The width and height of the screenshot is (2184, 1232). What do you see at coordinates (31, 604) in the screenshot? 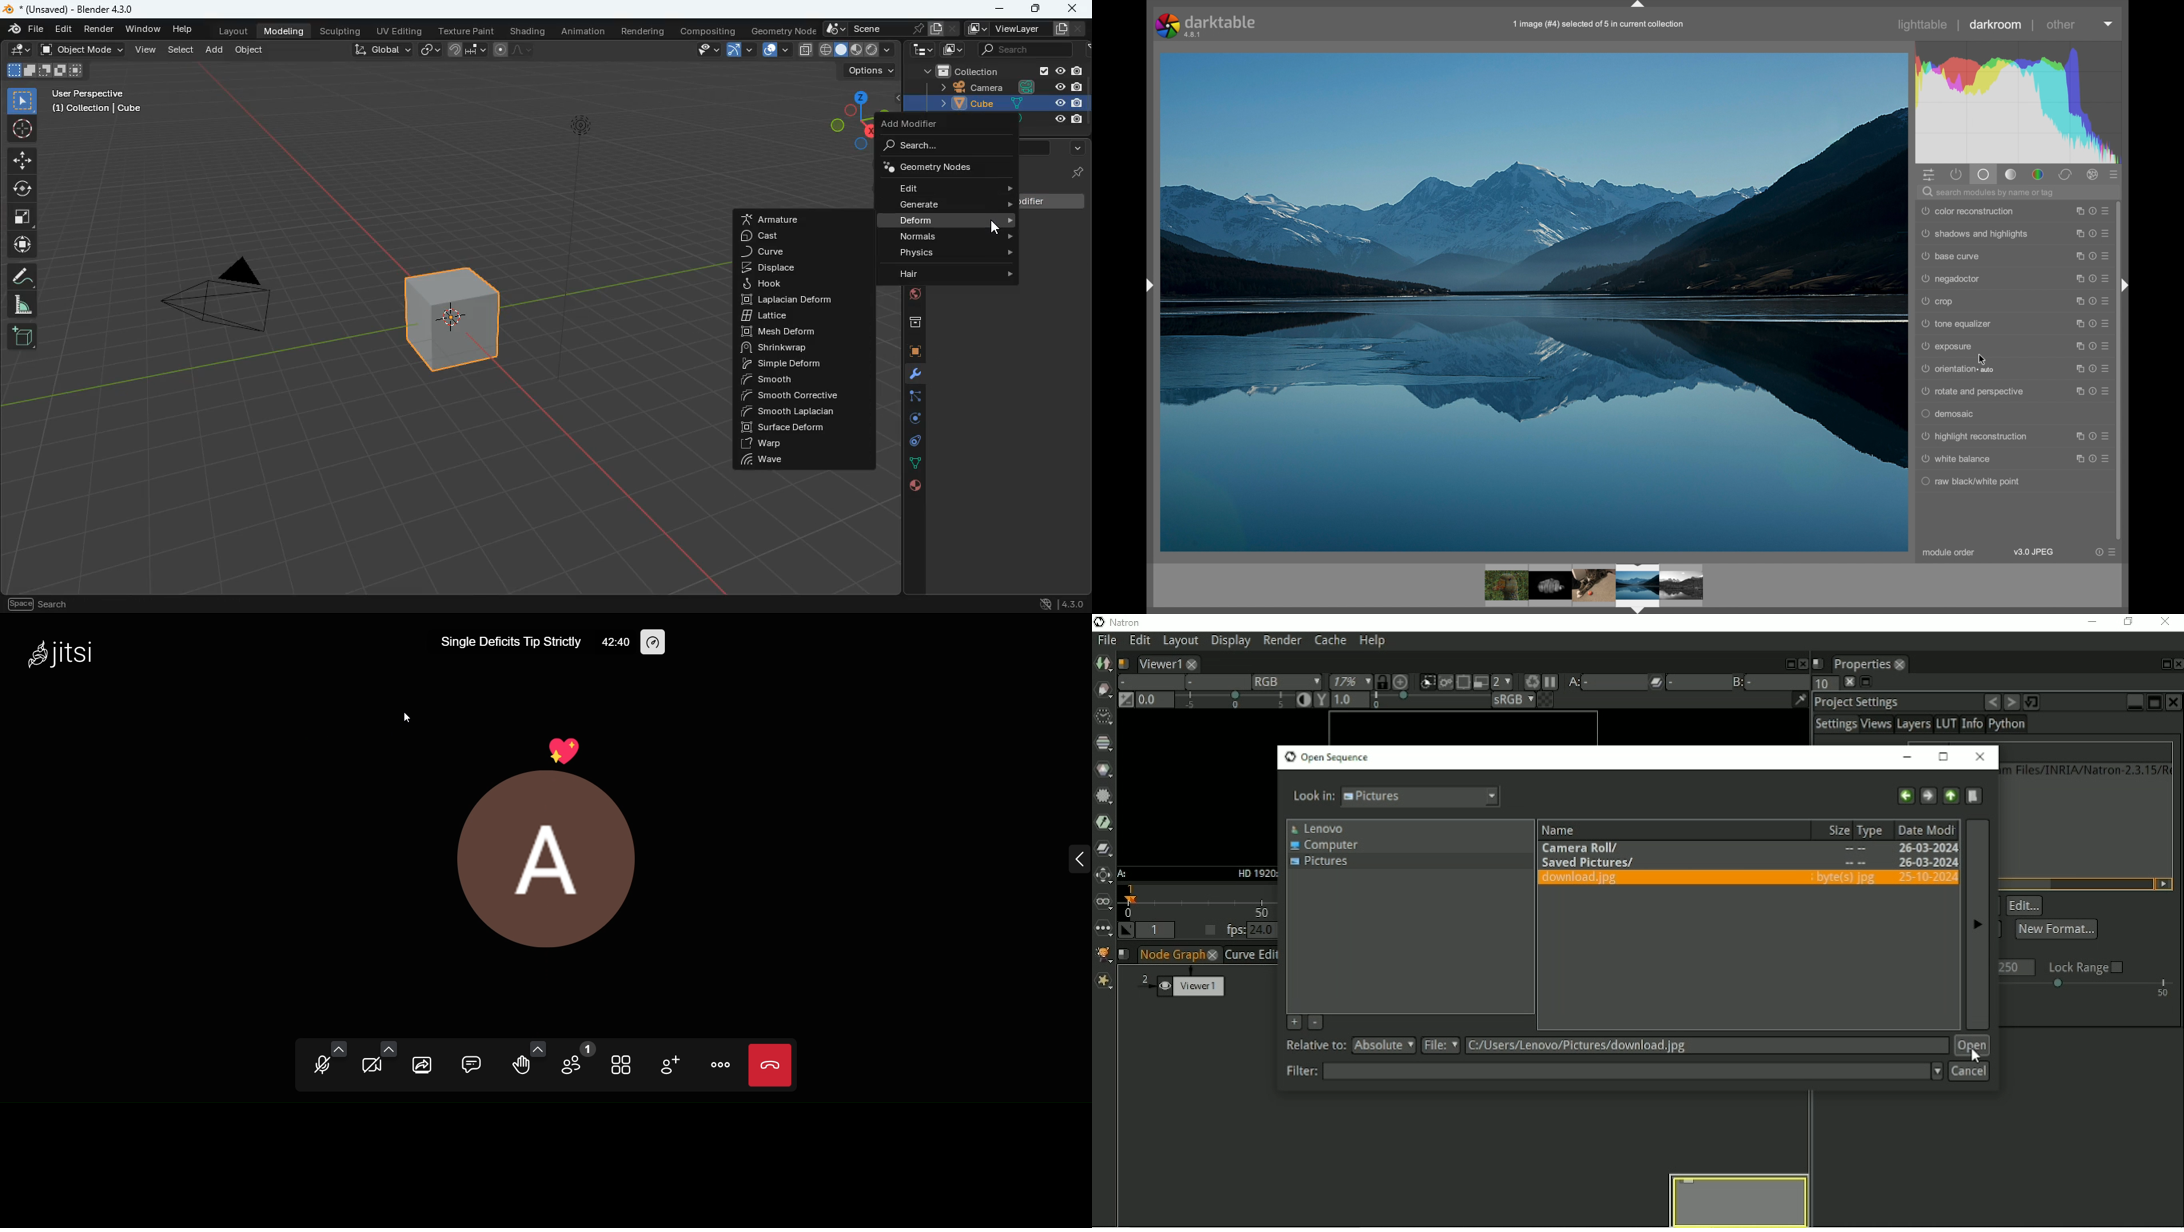
I see `pan view` at bounding box center [31, 604].